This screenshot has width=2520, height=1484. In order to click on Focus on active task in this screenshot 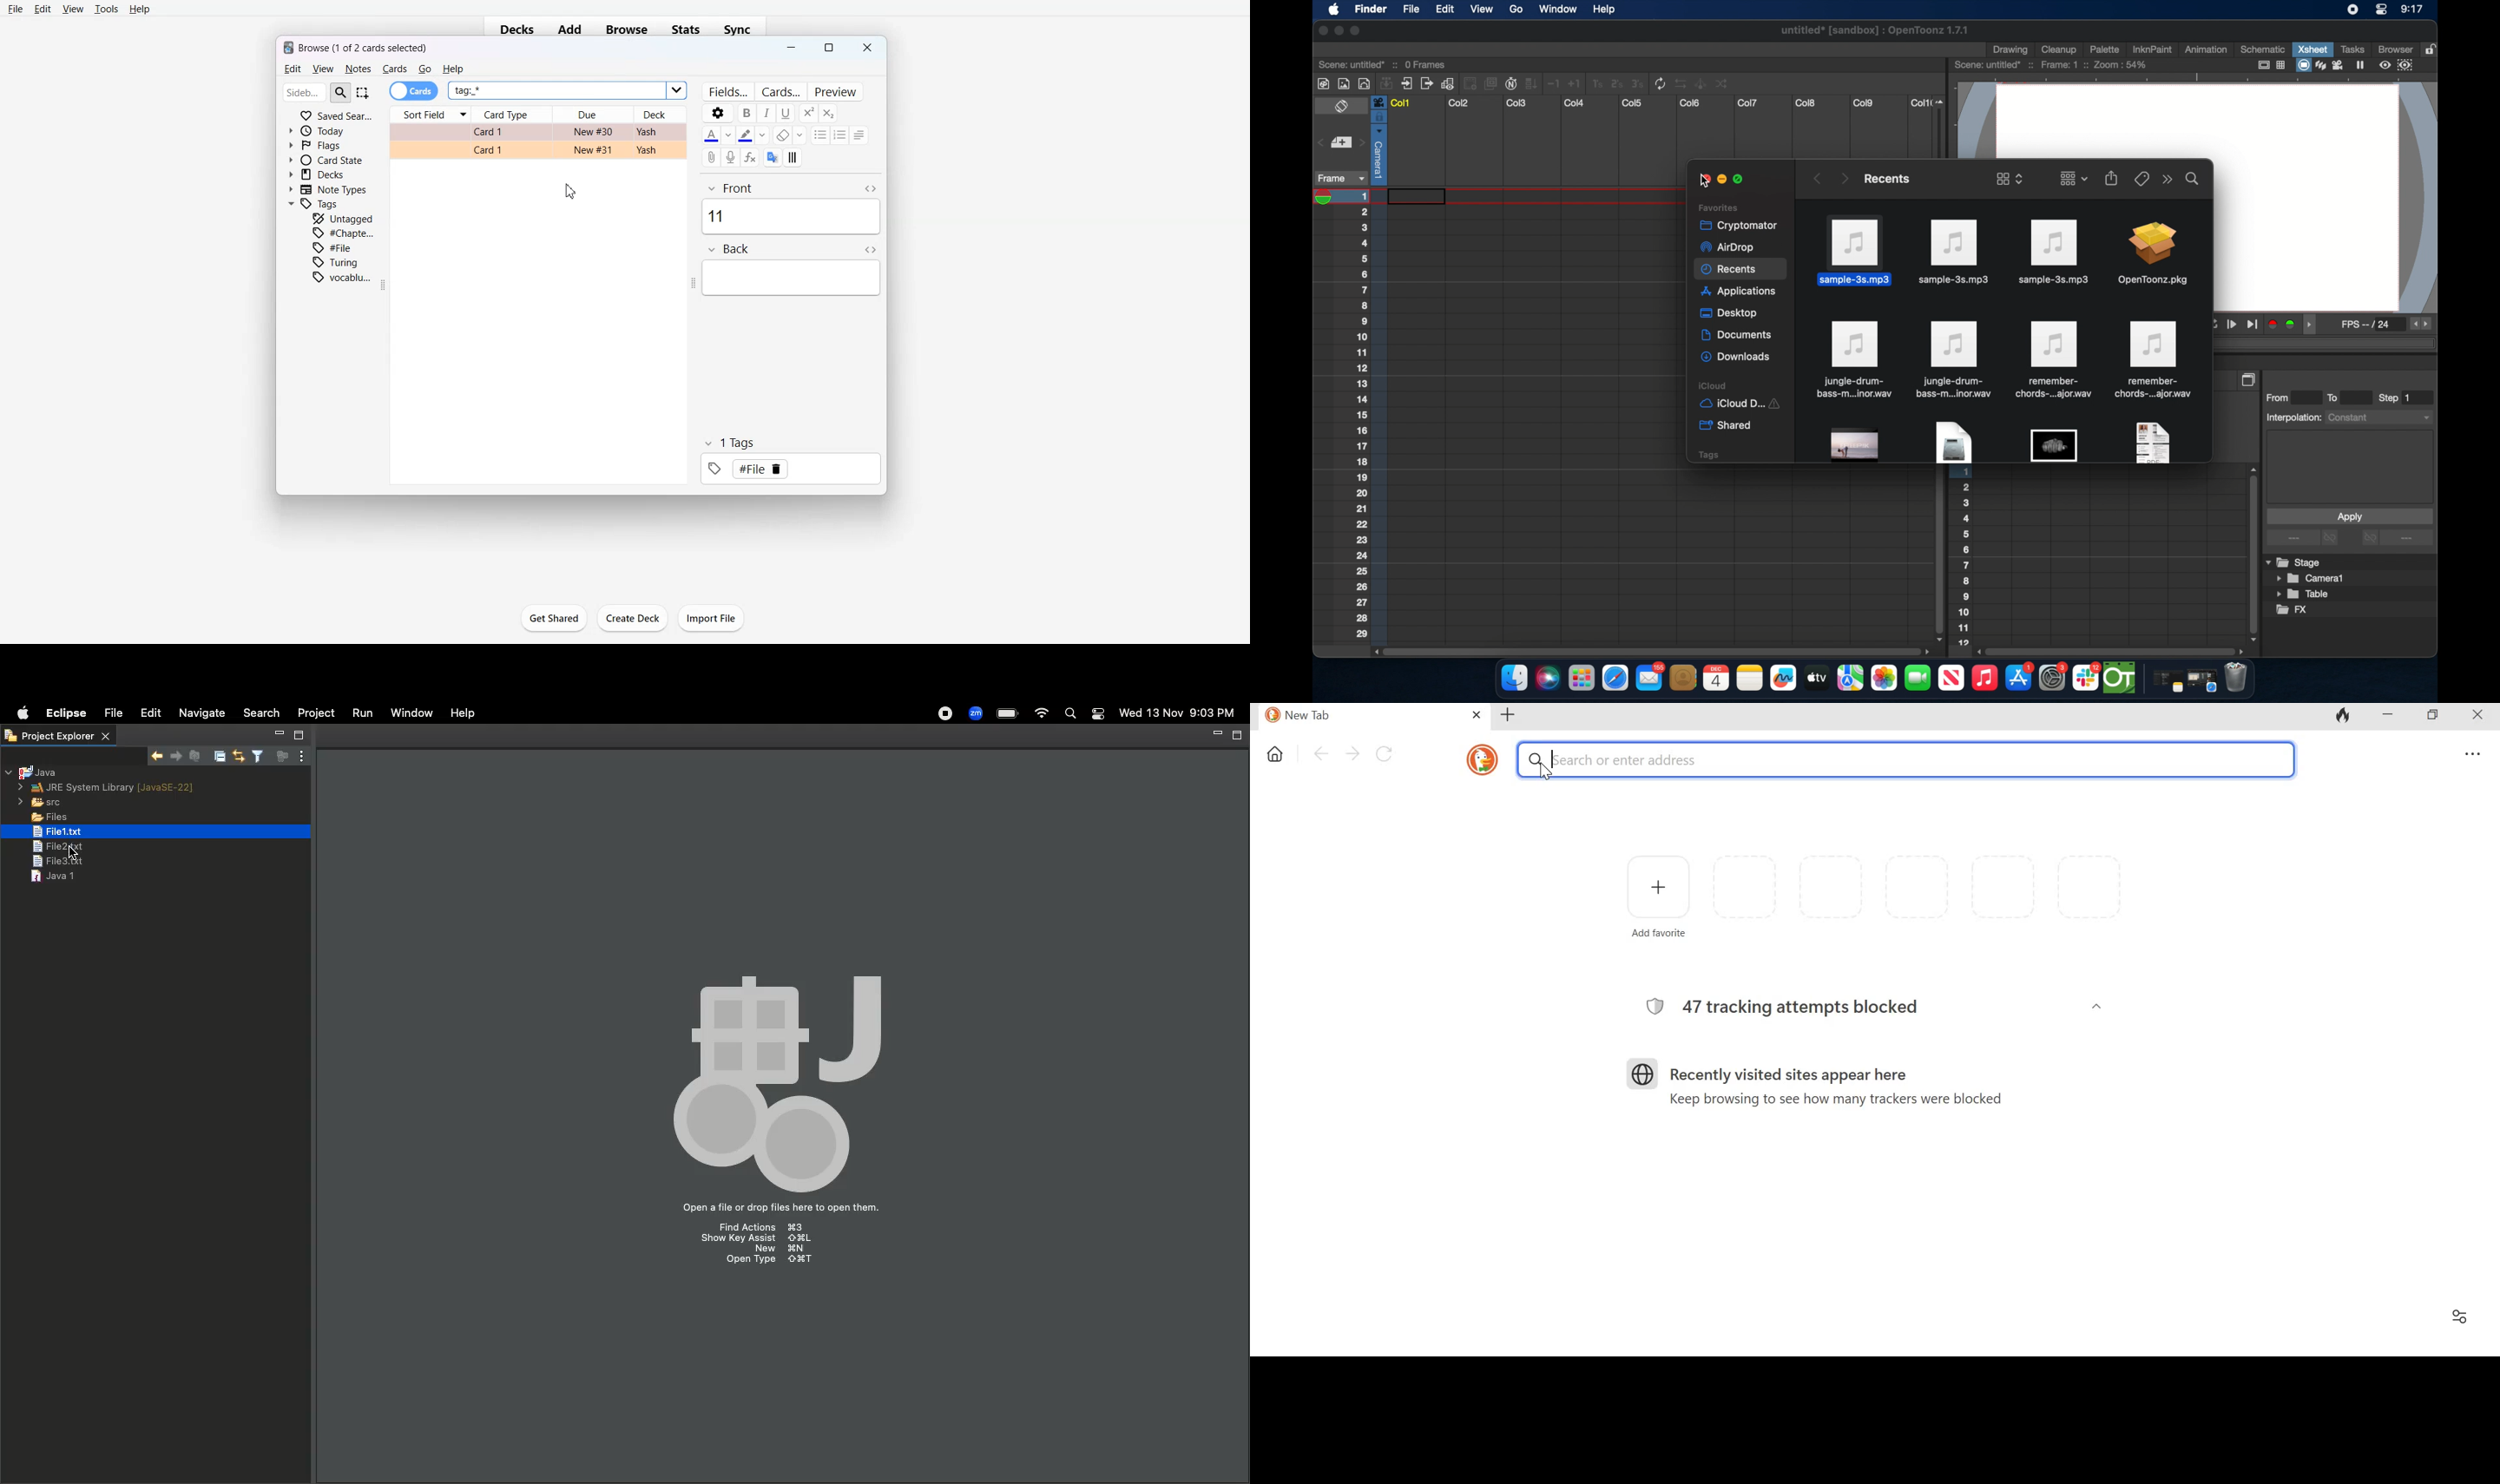, I will do `click(280, 757)`.